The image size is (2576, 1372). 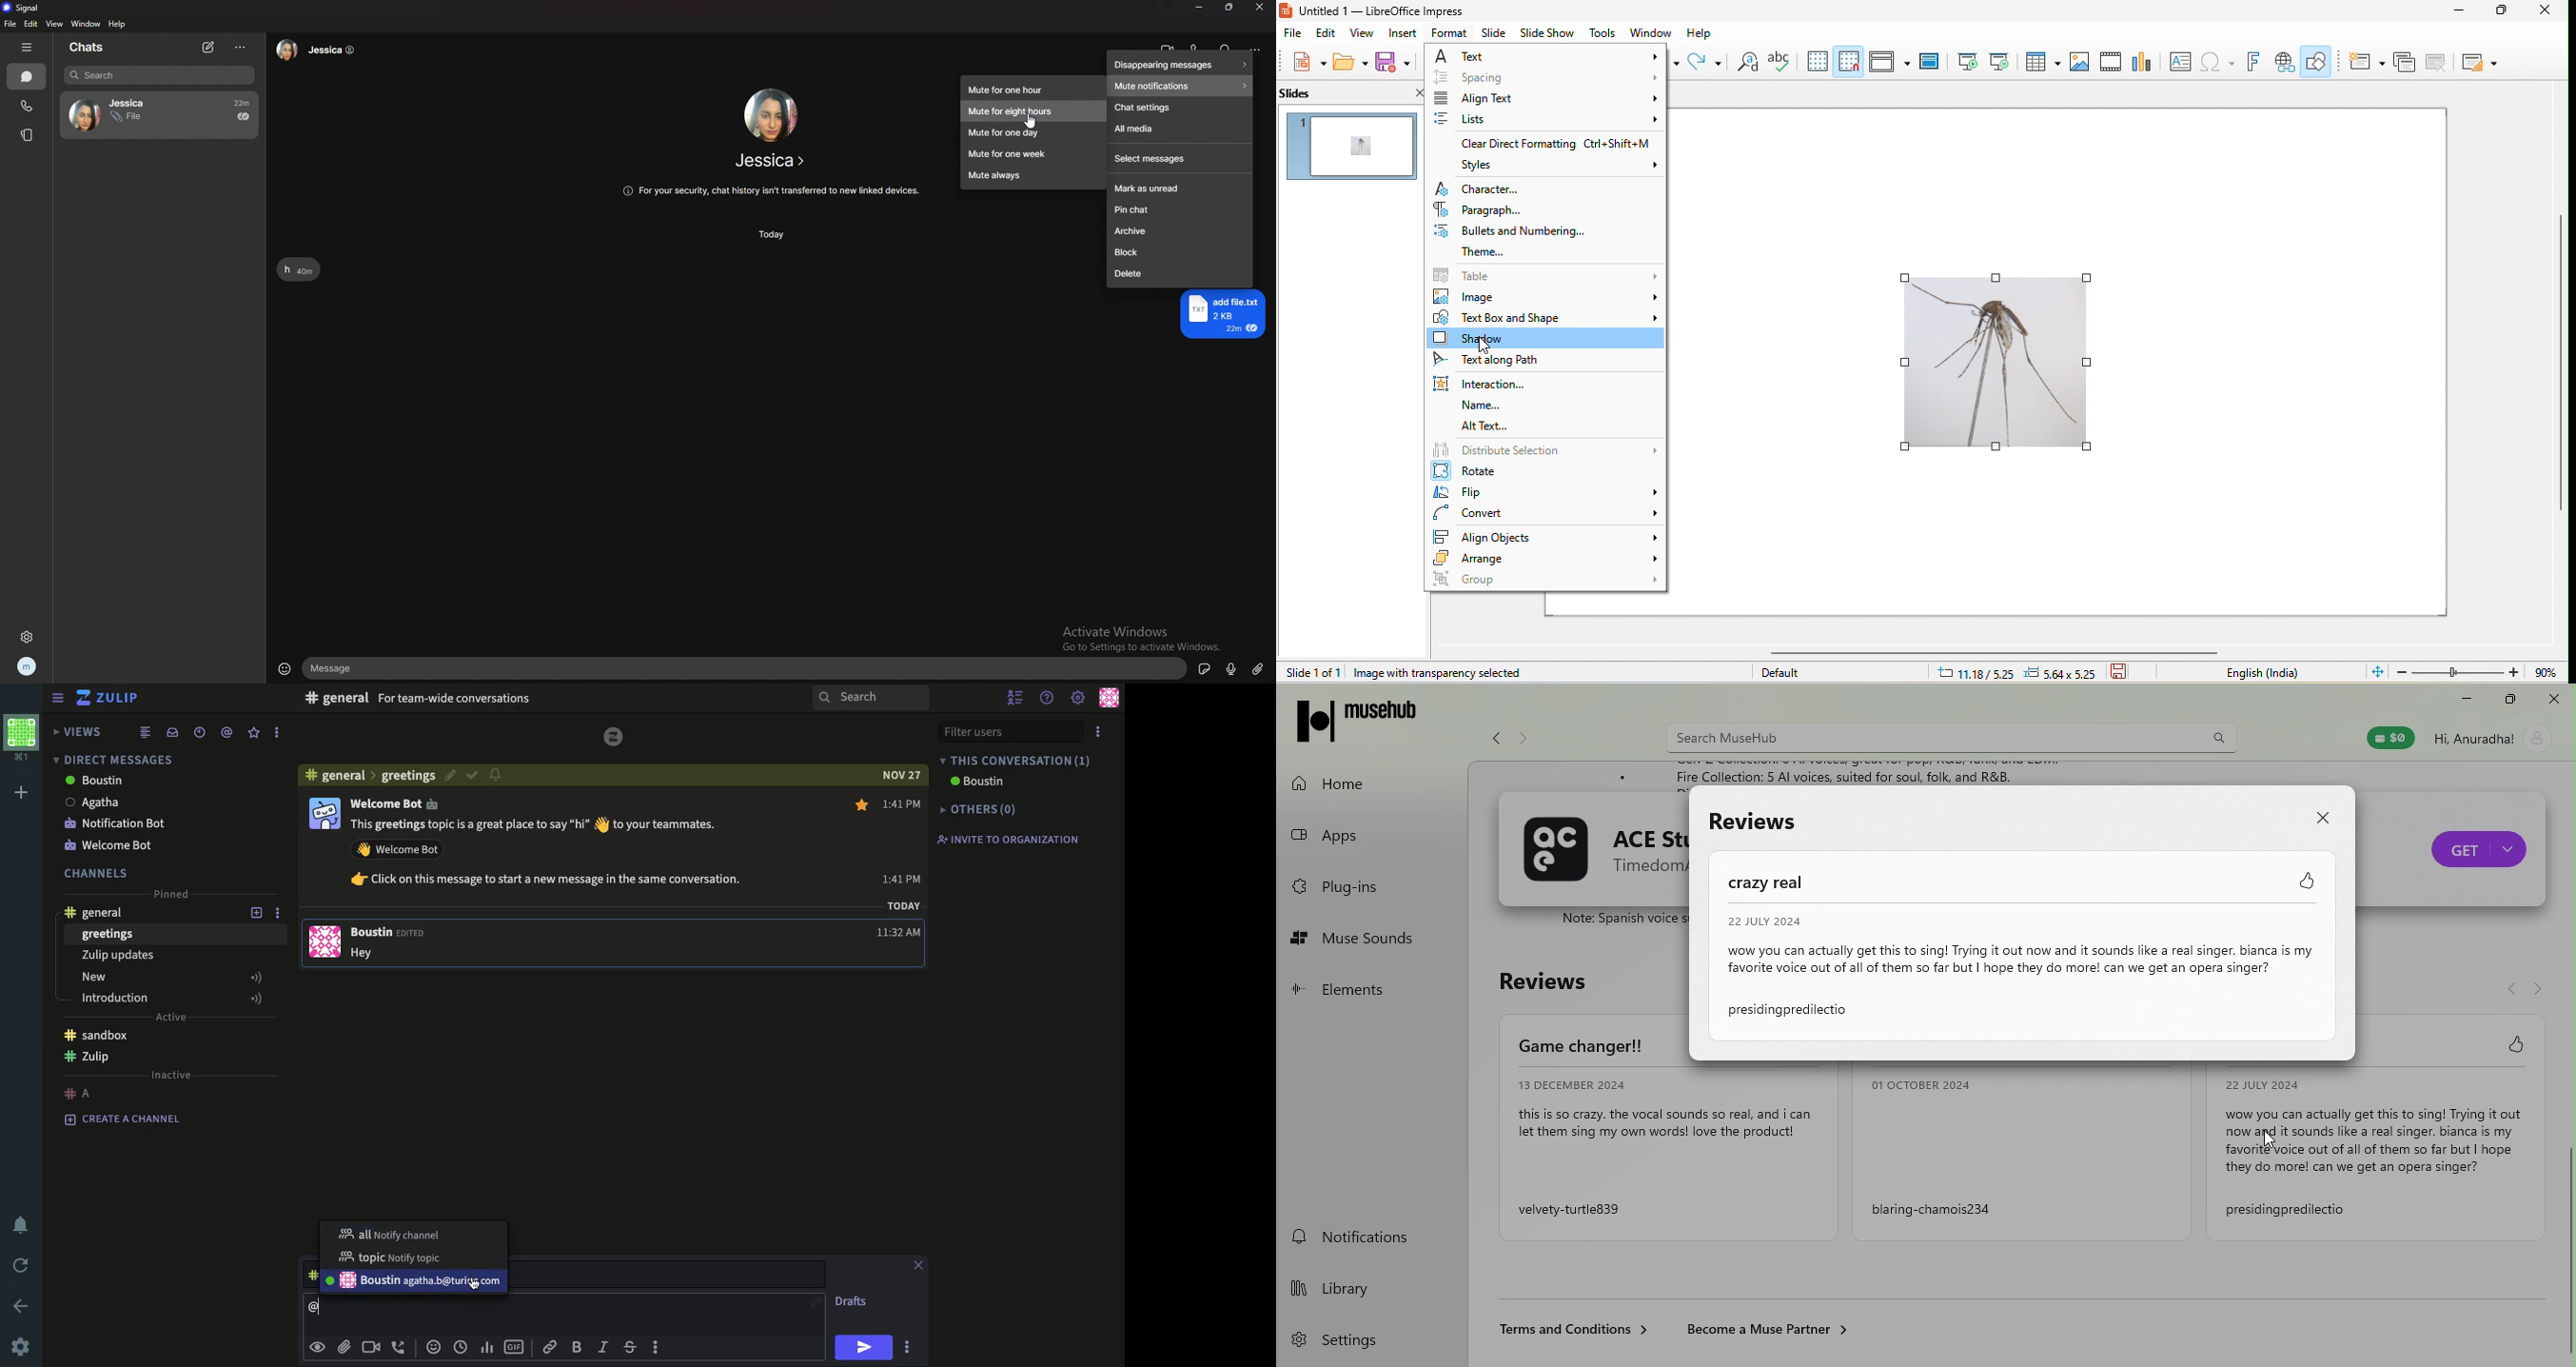 What do you see at coordinates (1544, 337) in the screenshot?
I see `shadow` at bounding box center [1544, 337].